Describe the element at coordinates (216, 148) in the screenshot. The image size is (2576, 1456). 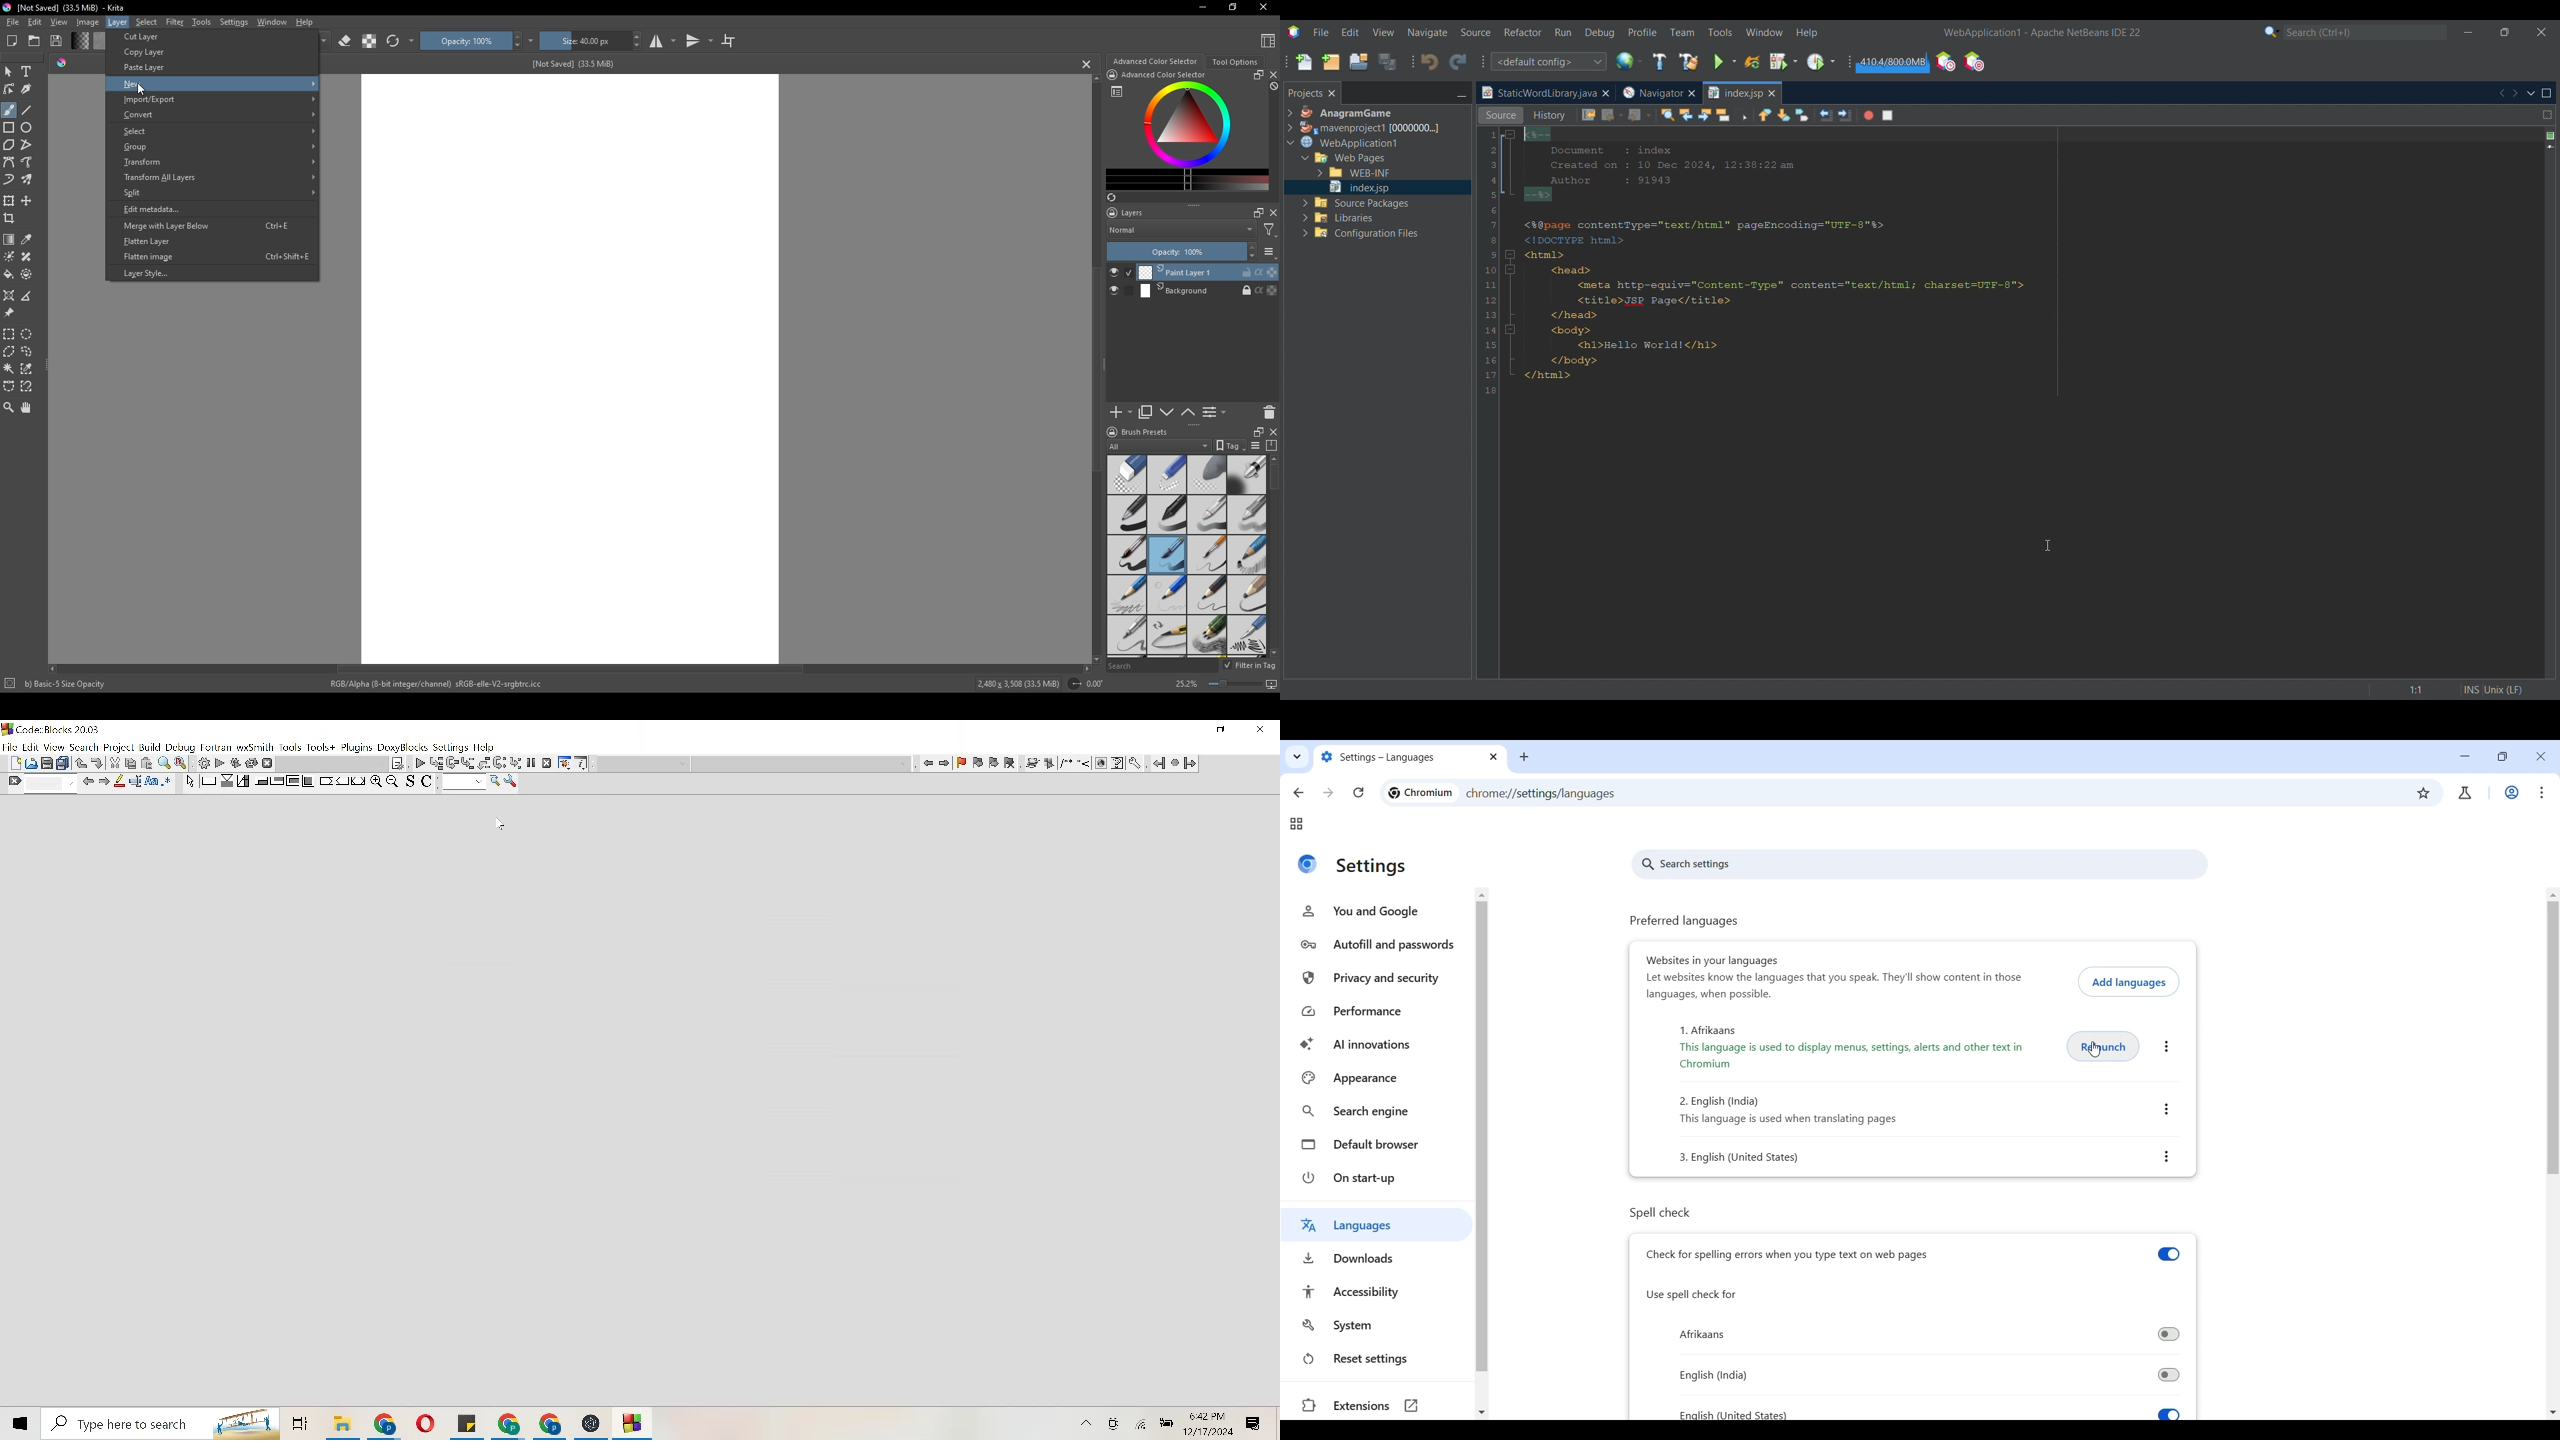
I see `Group` at that location.